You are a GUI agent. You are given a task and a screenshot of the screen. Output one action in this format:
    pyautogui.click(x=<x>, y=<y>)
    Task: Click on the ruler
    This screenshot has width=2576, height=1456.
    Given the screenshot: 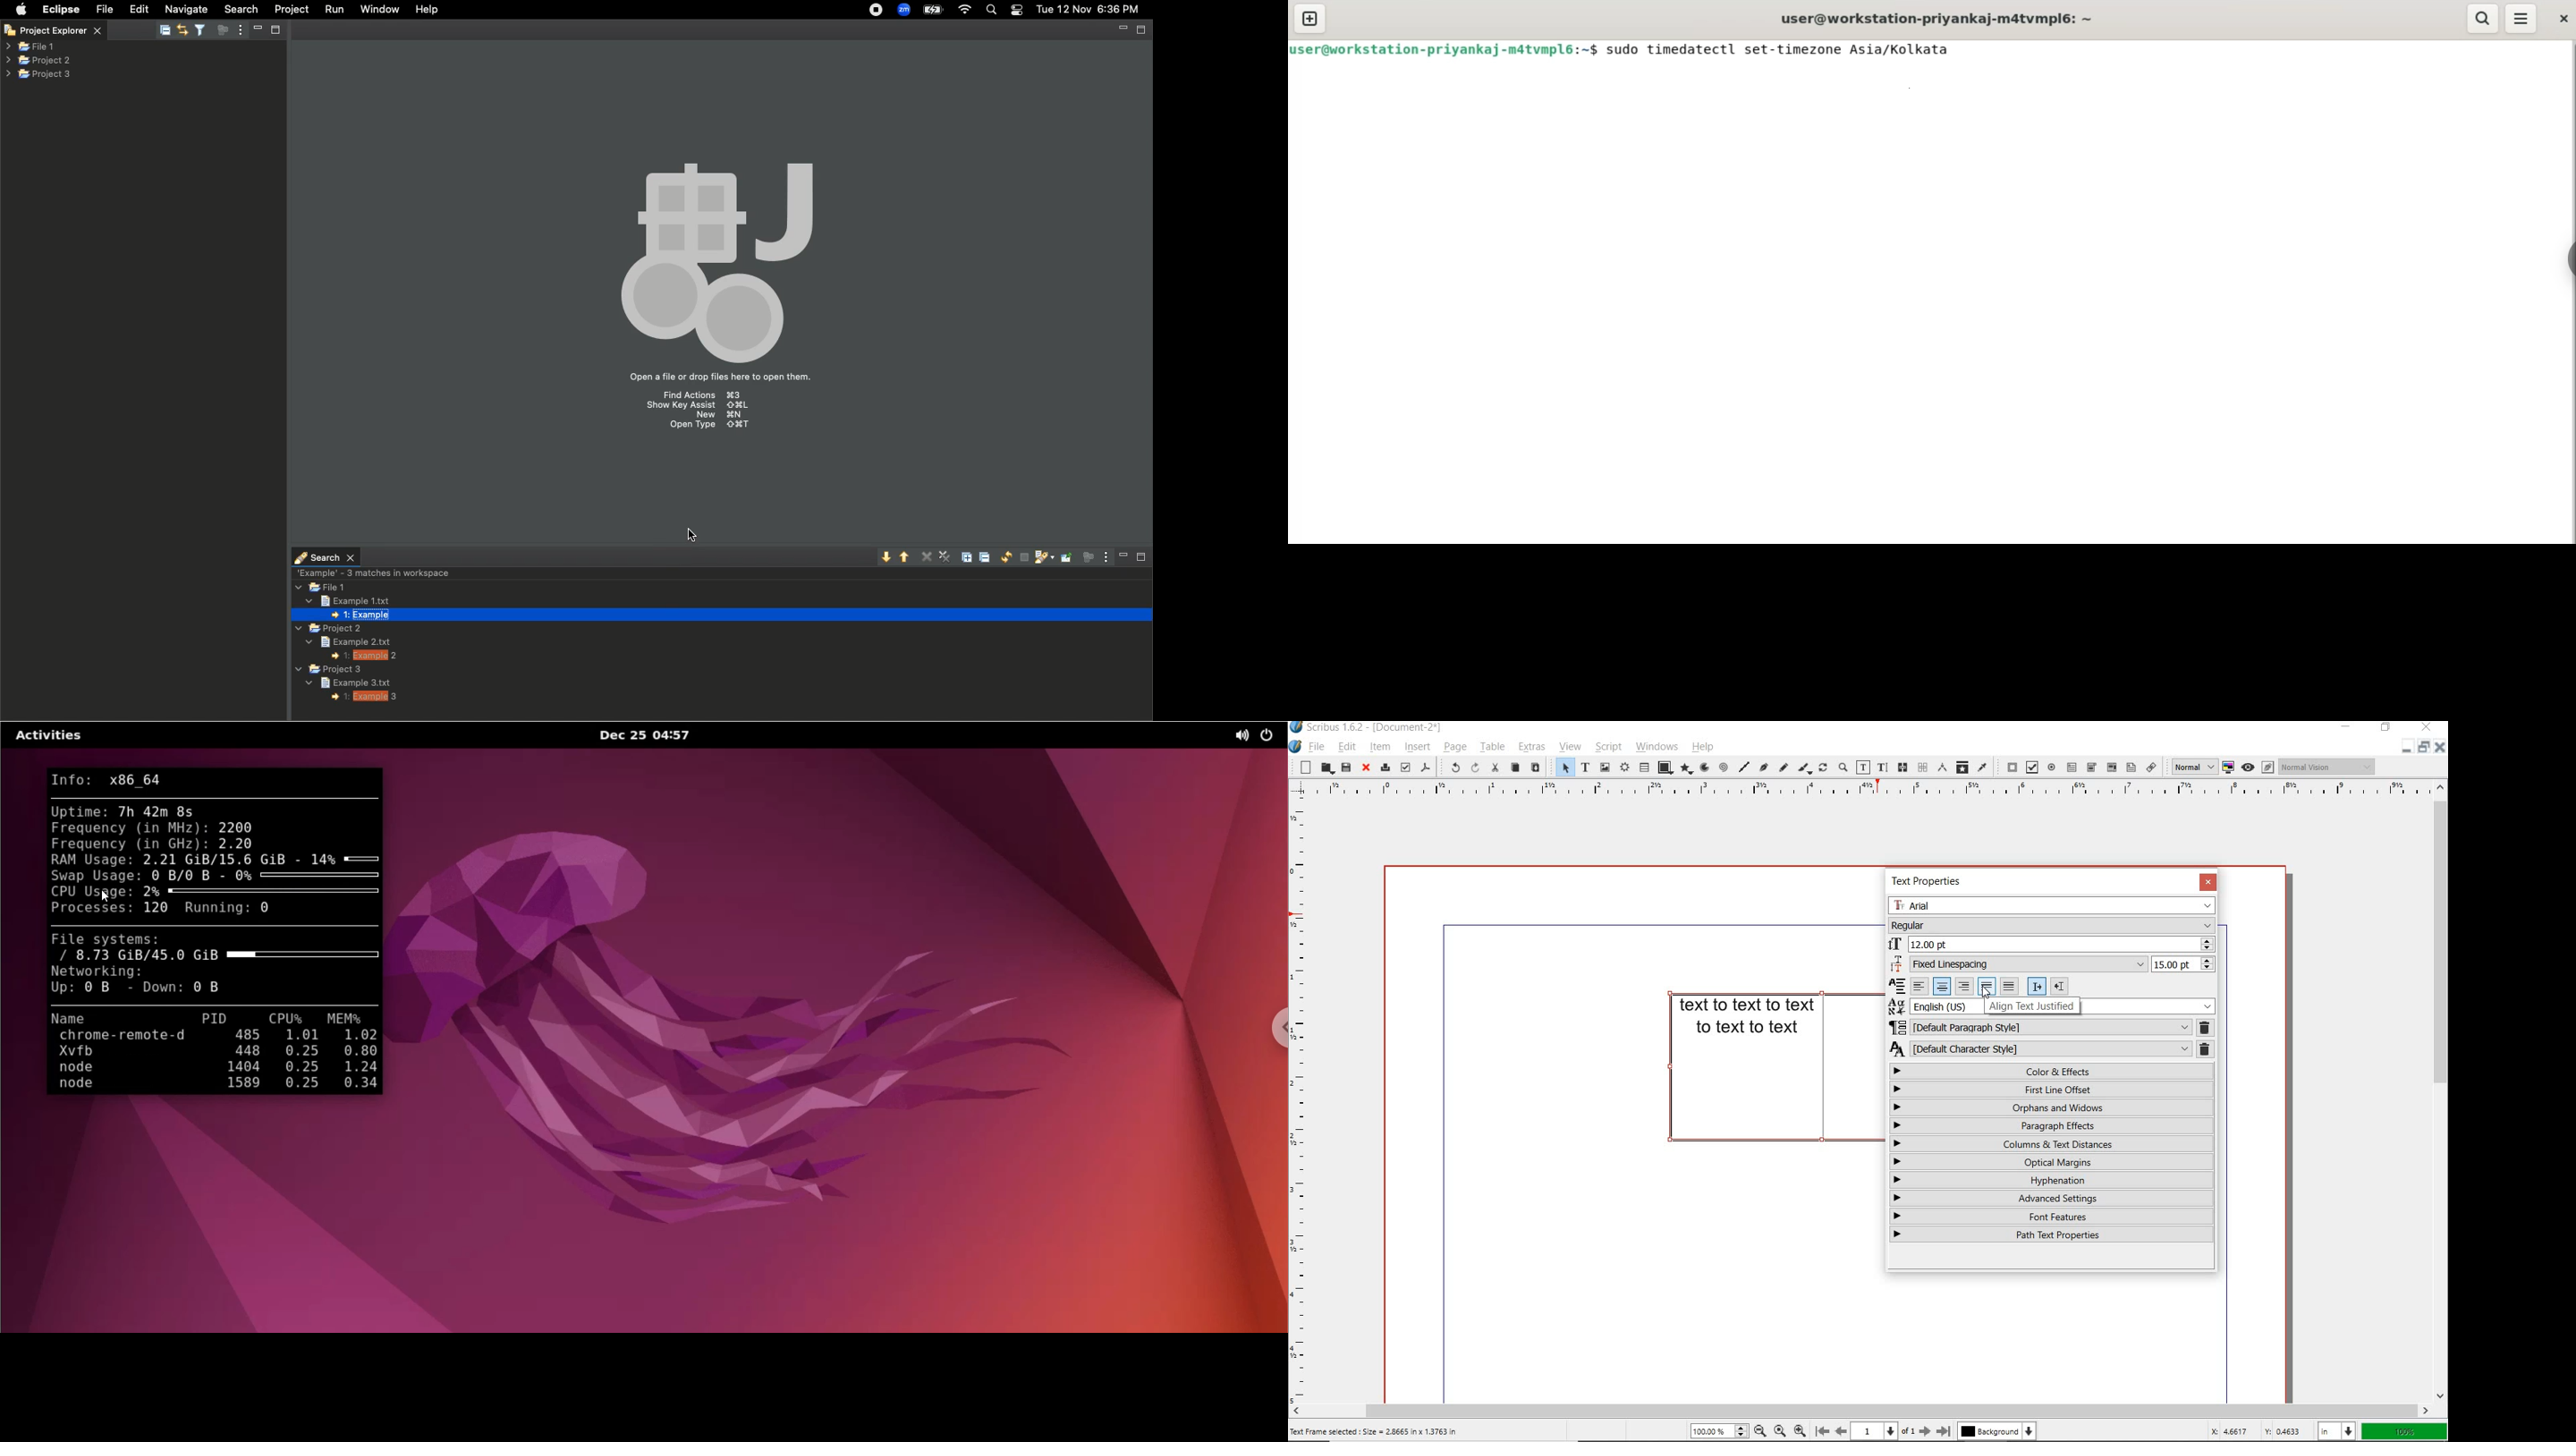 What is the action you would take?
    pyautogui.click(x=1303, y=1100)
    